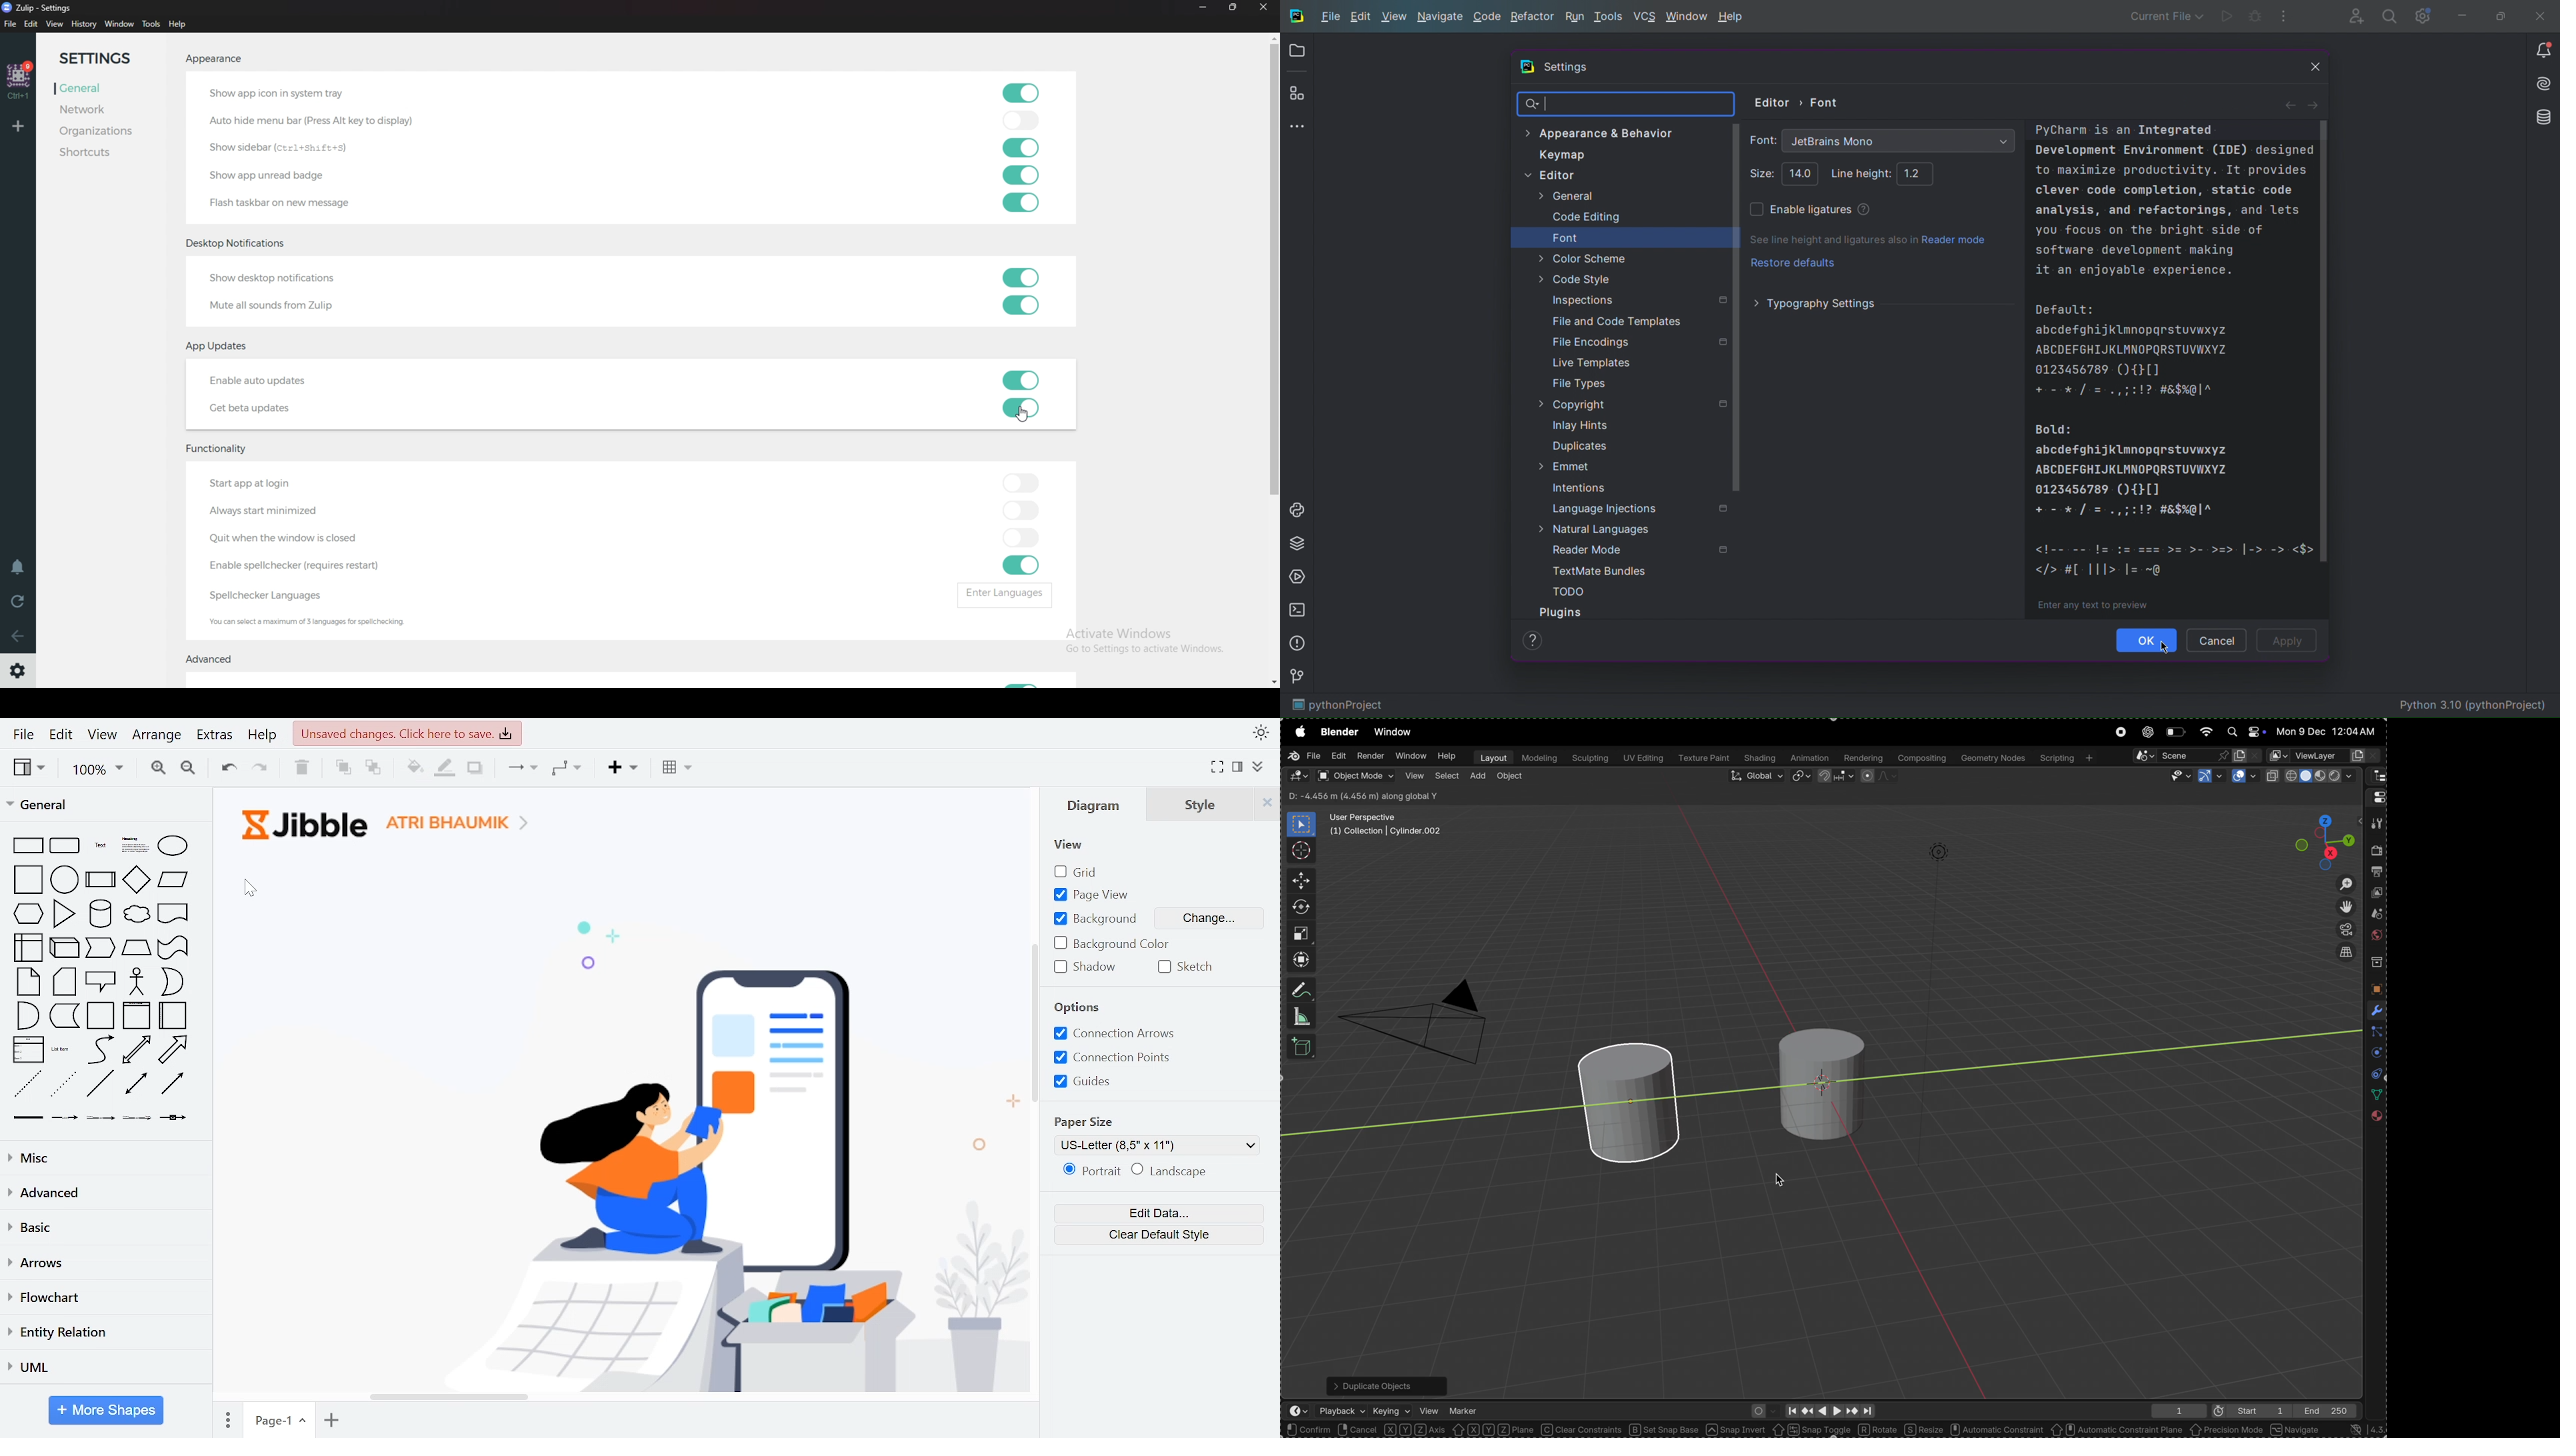 The height and width of the screenshot is (1456, 2576). What do you see at coordinates (1119, 1034) in the screenshot?
I see `connection arrows` at bounding box center [1119, 1034].